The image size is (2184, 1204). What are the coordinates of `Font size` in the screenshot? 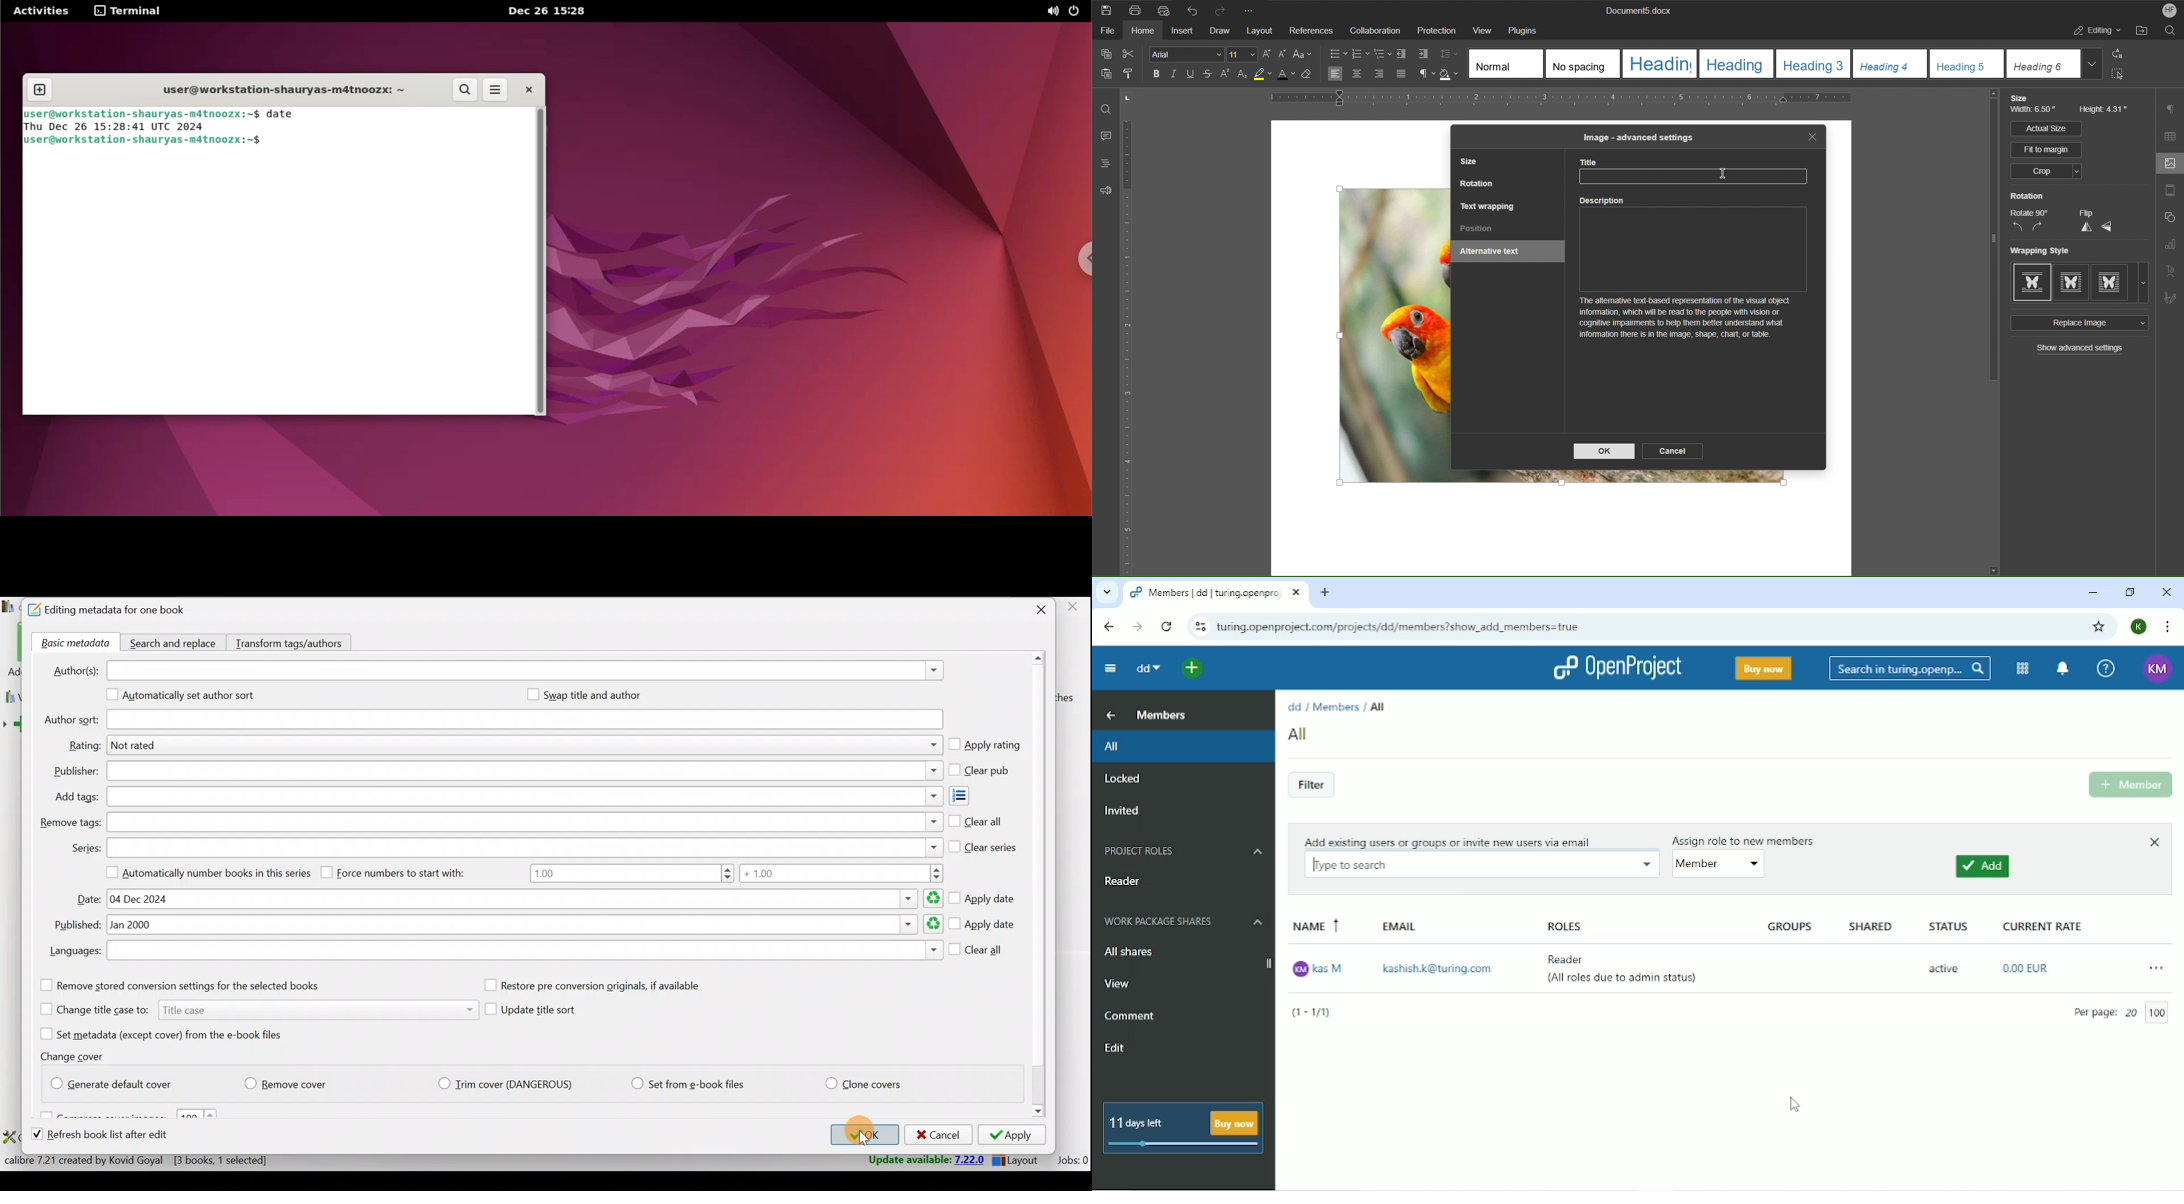 It's located at (1243, 55).